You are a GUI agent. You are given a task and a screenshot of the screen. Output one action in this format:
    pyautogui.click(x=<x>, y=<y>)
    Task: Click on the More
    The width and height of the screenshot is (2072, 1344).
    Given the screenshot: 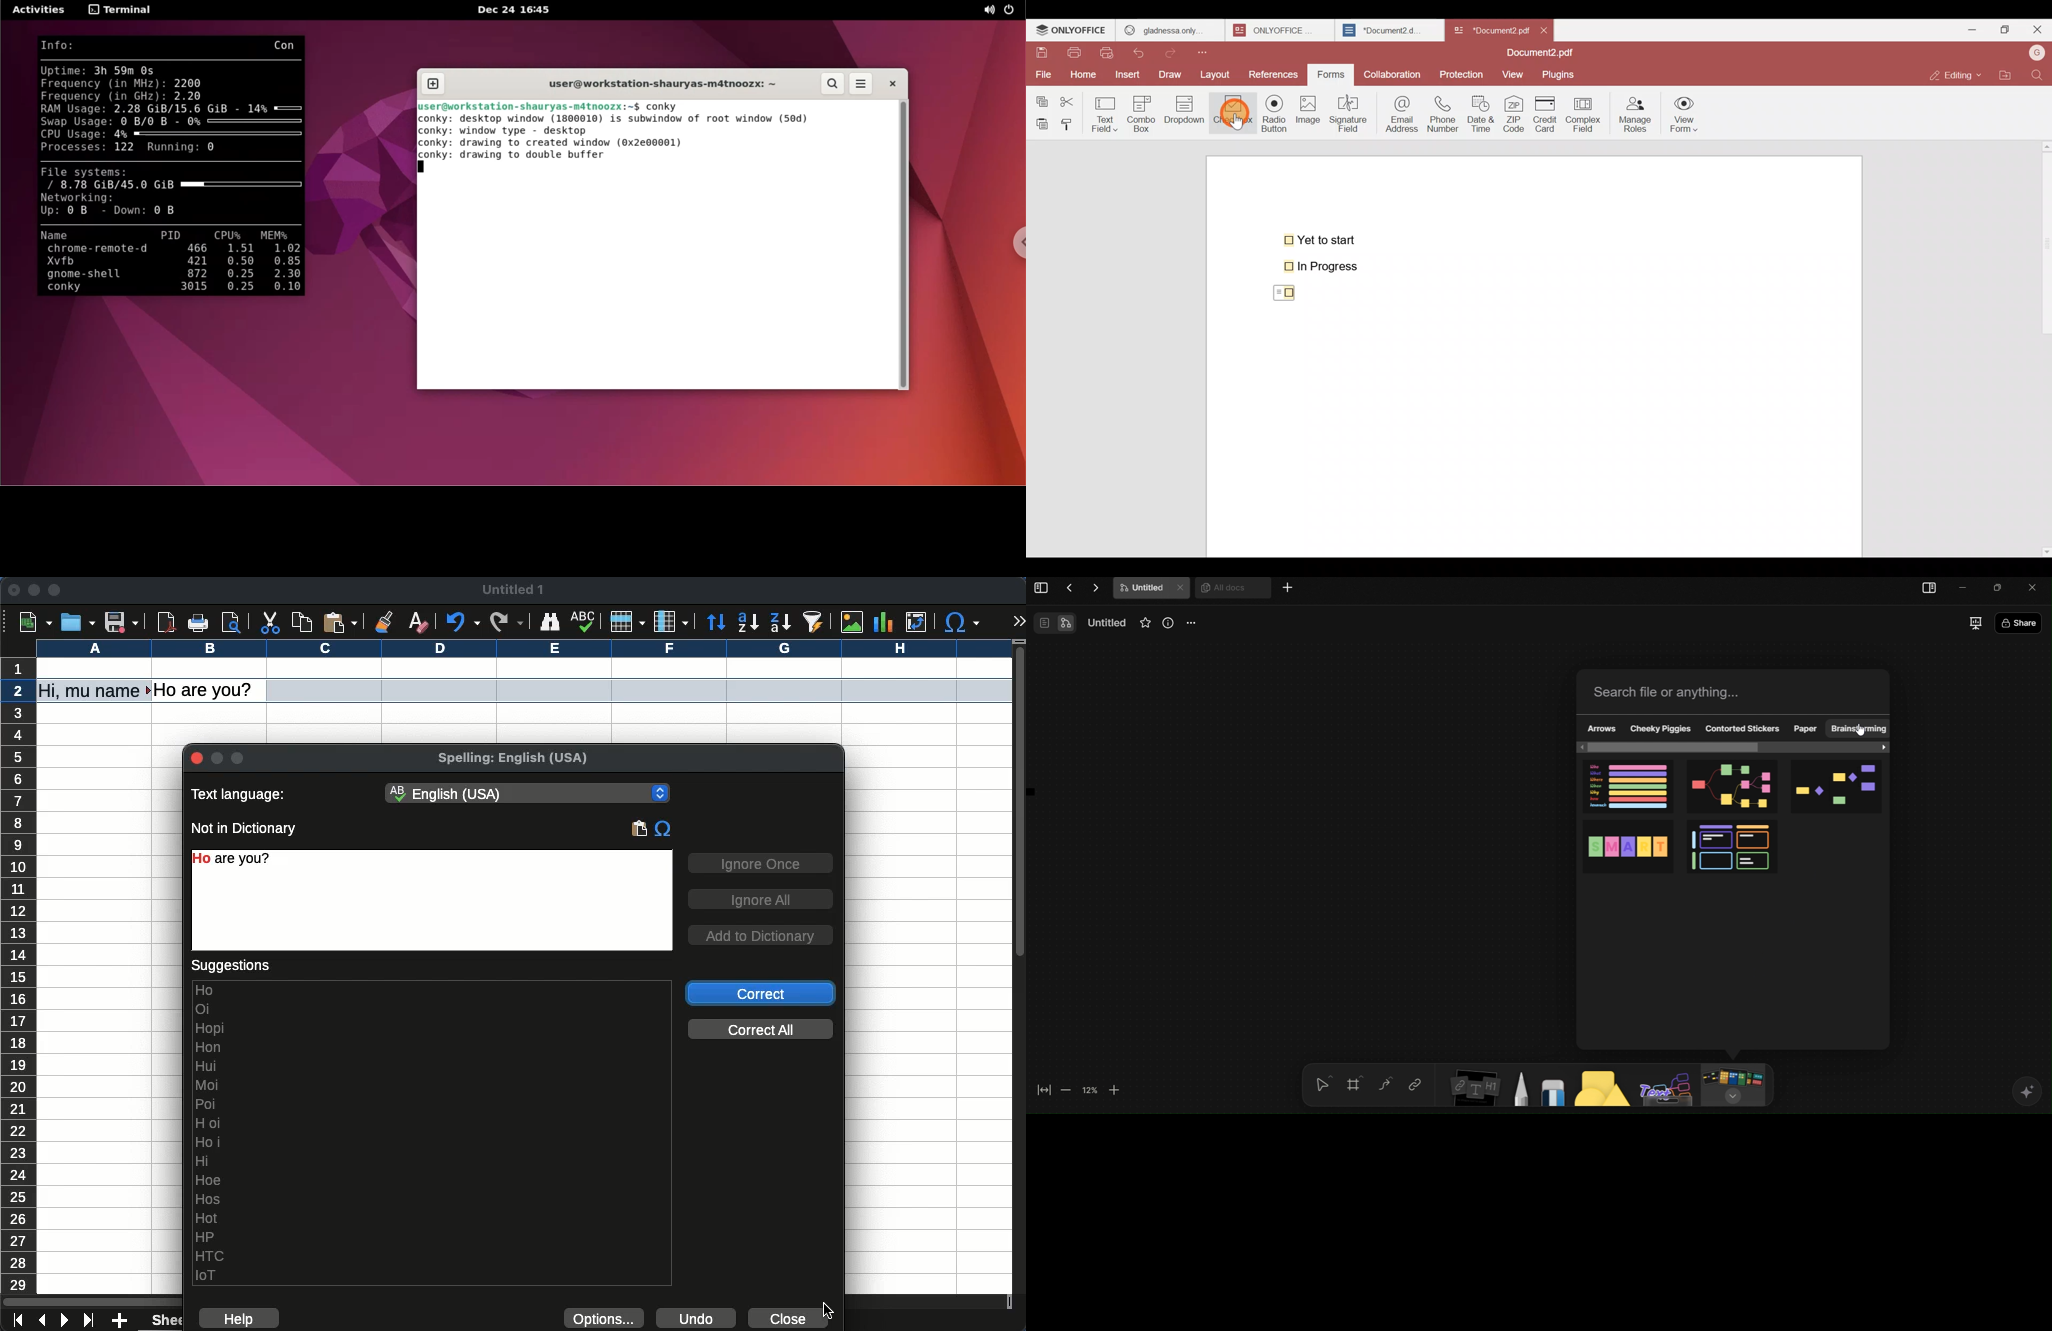 What is the action you would take?
    pyautogui.click(x=1191, y=624)
    